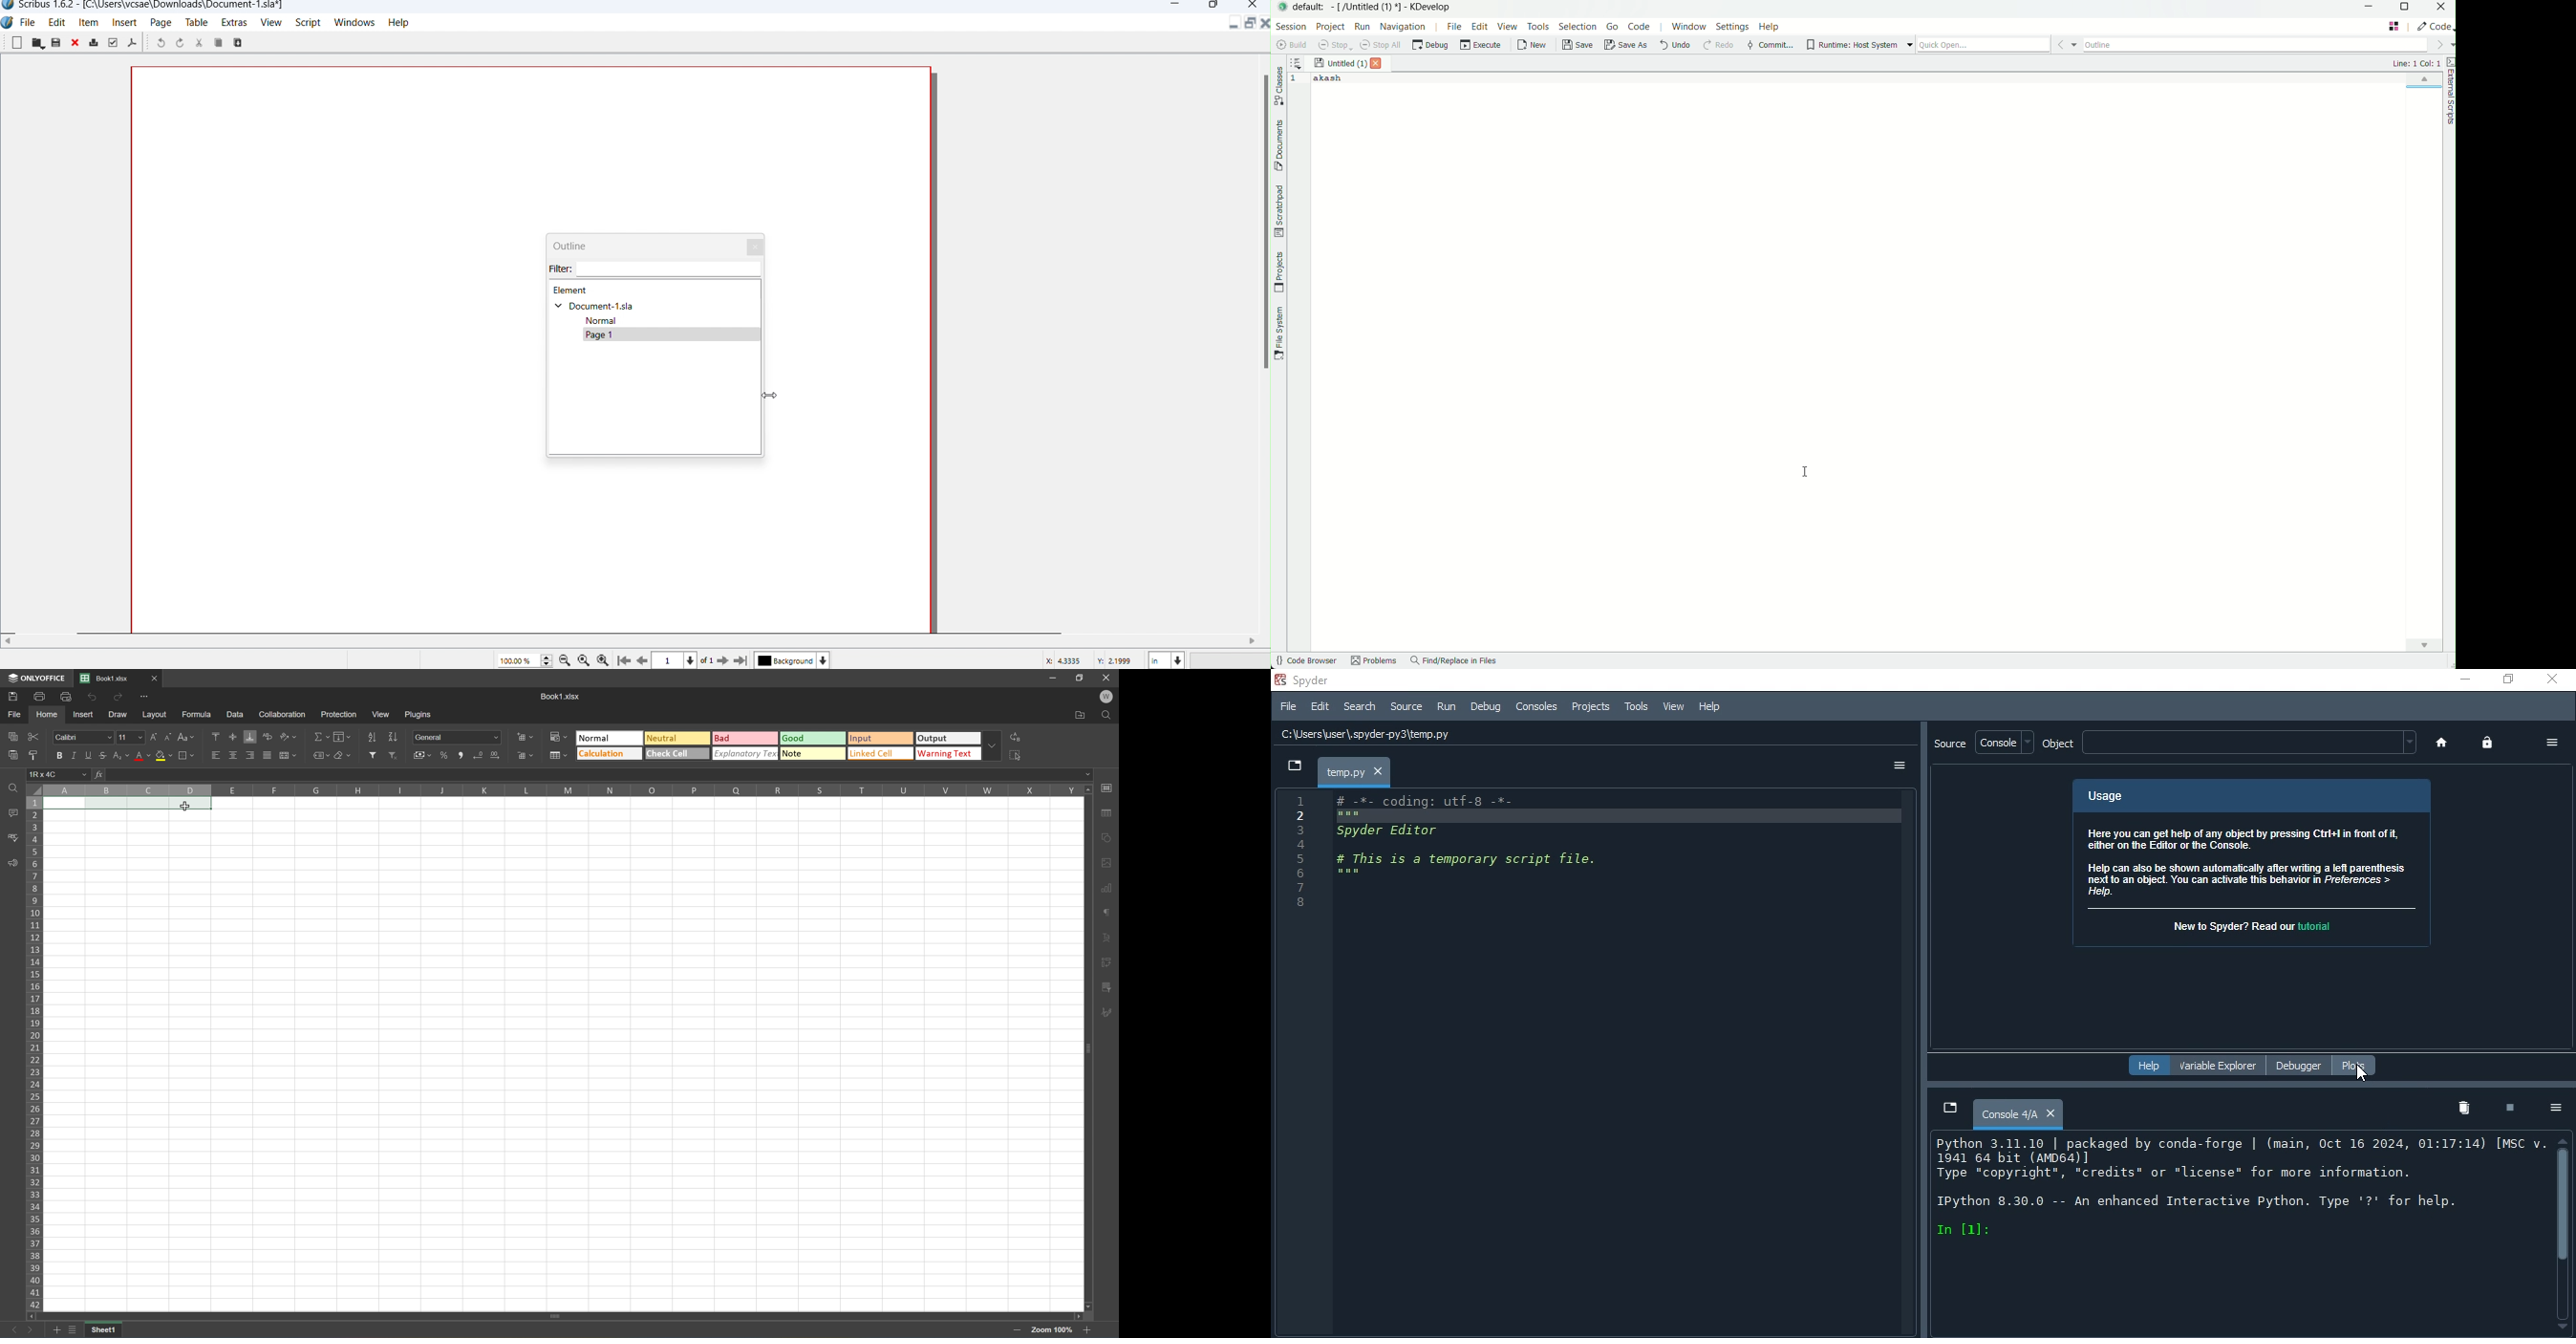 Image resolution: width=2576 pixels, height=1344 pixels. Describe the element at coordinates (186, 807) in the screenshot. I see `Cursor` at that location.